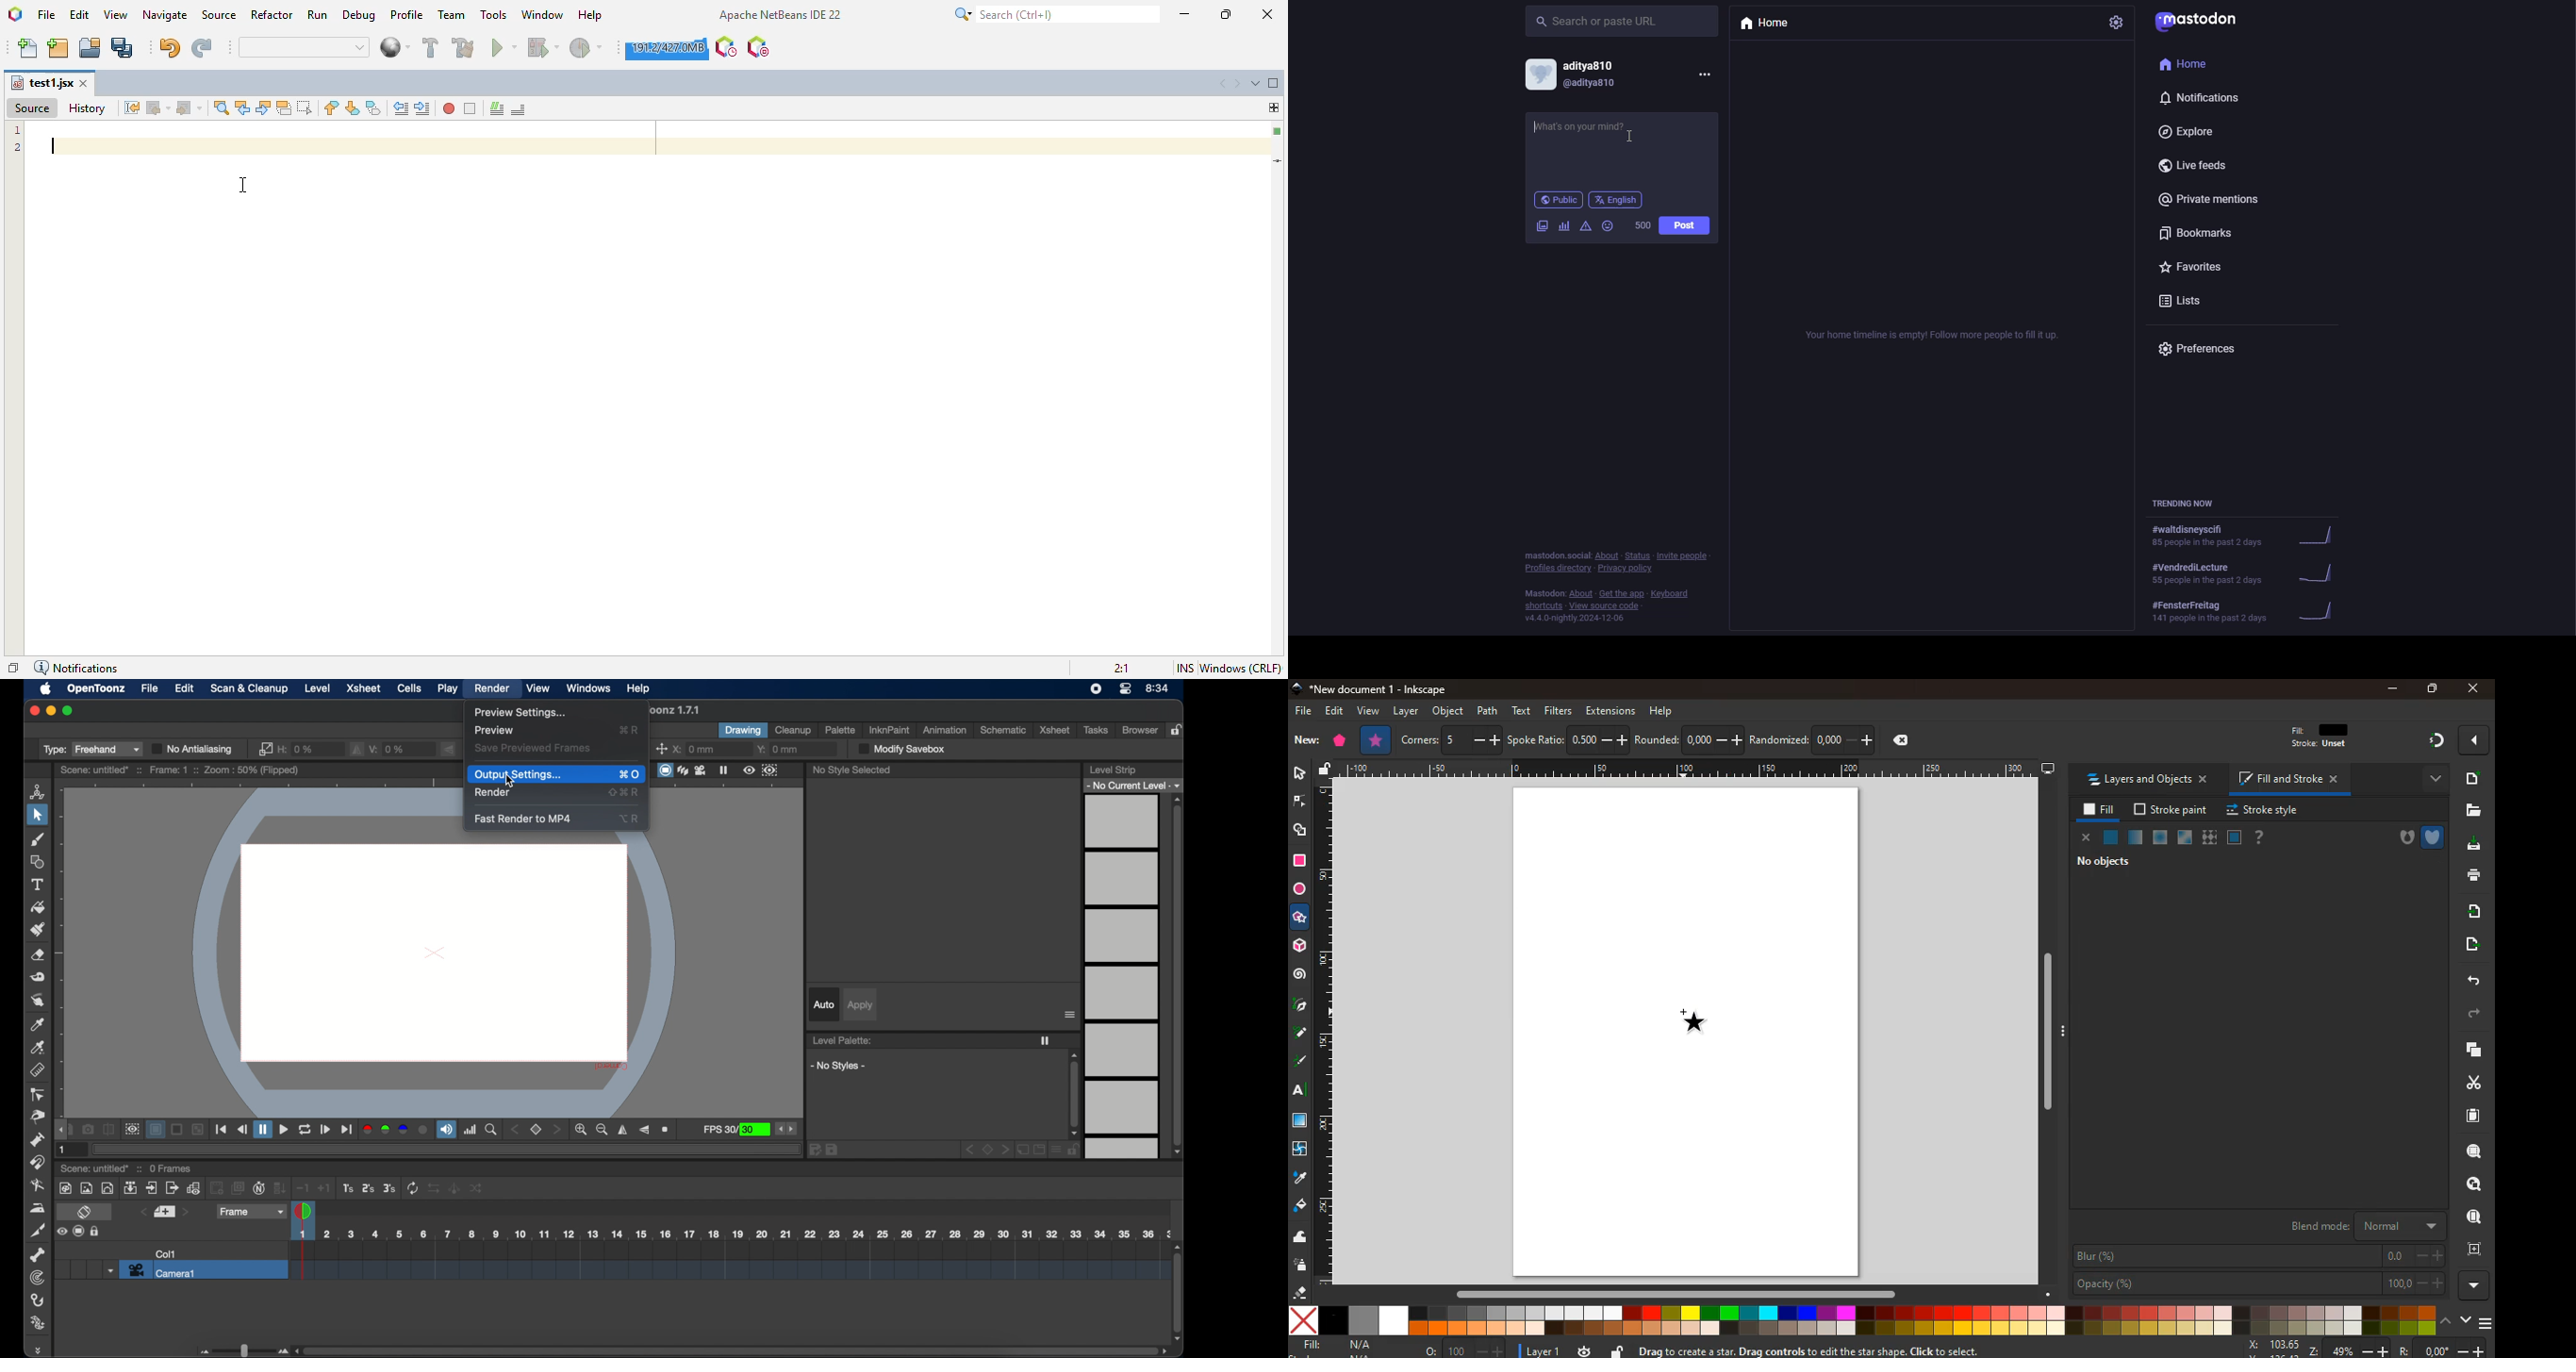 This screenshot has height=1372, width=2576. I want to click on magnification ratio, so click(1123, 669).